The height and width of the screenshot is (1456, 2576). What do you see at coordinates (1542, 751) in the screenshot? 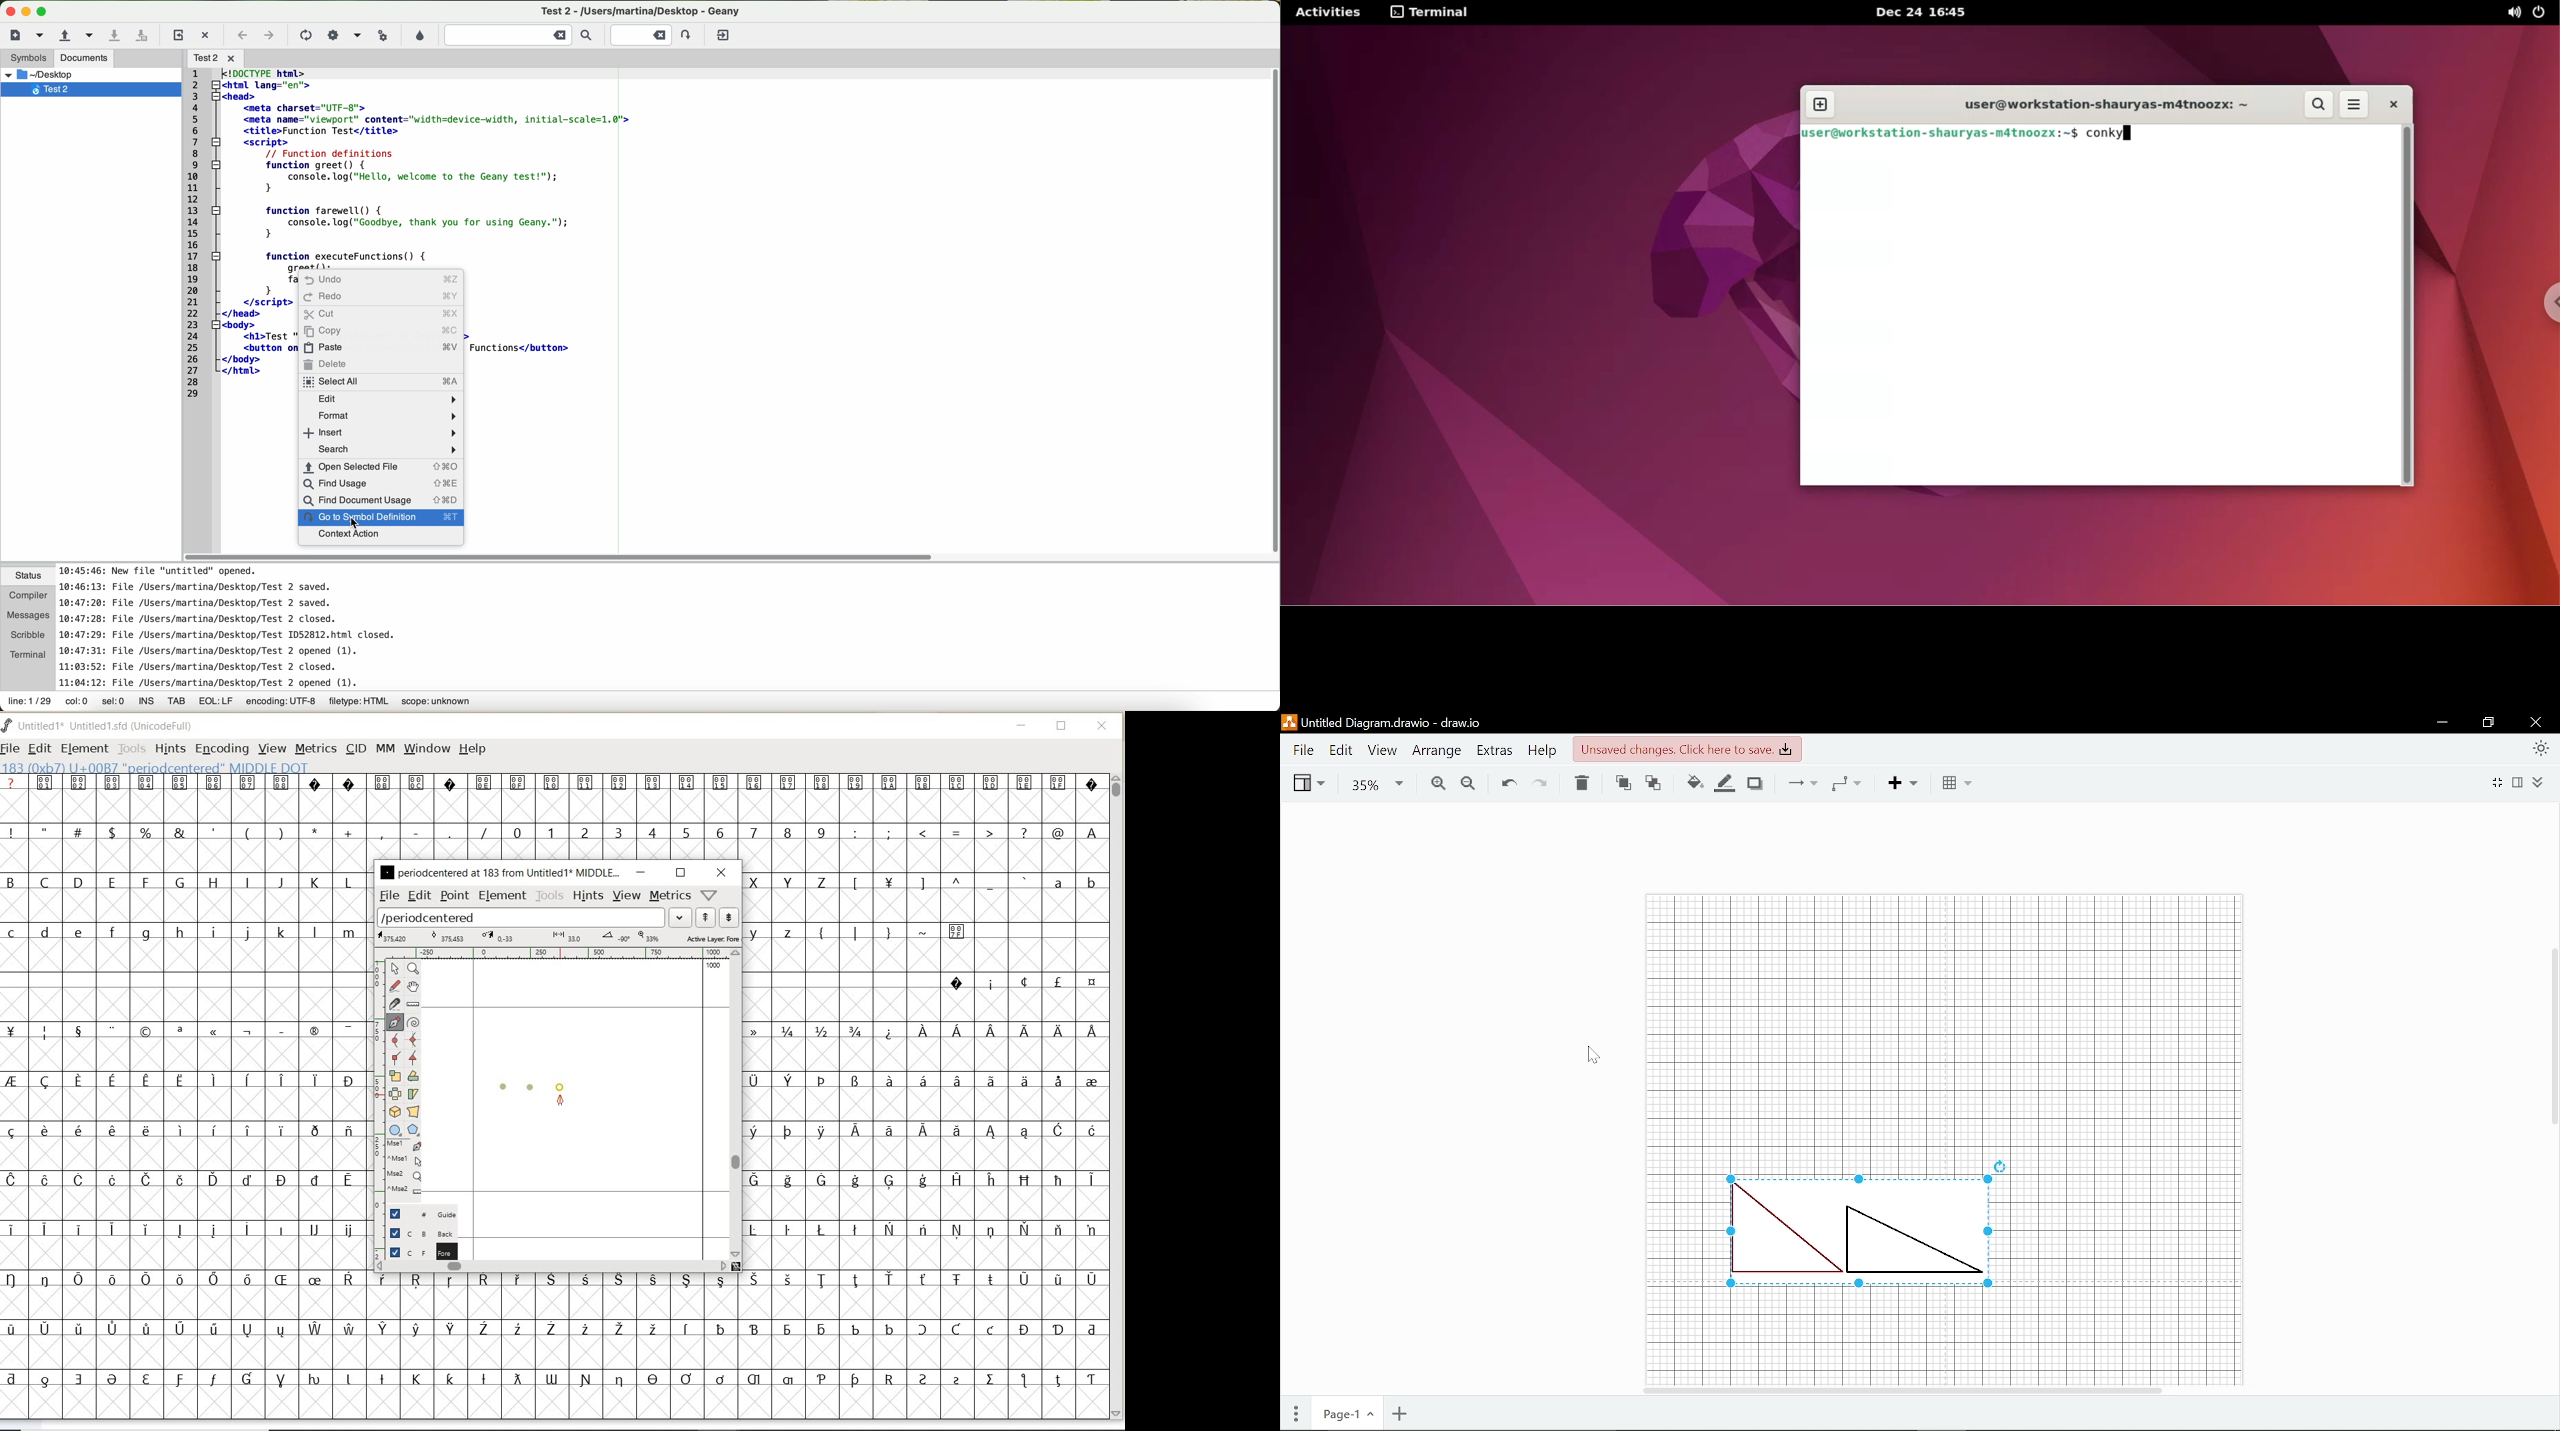
I see `Help` at bounding box center [1542, 751].